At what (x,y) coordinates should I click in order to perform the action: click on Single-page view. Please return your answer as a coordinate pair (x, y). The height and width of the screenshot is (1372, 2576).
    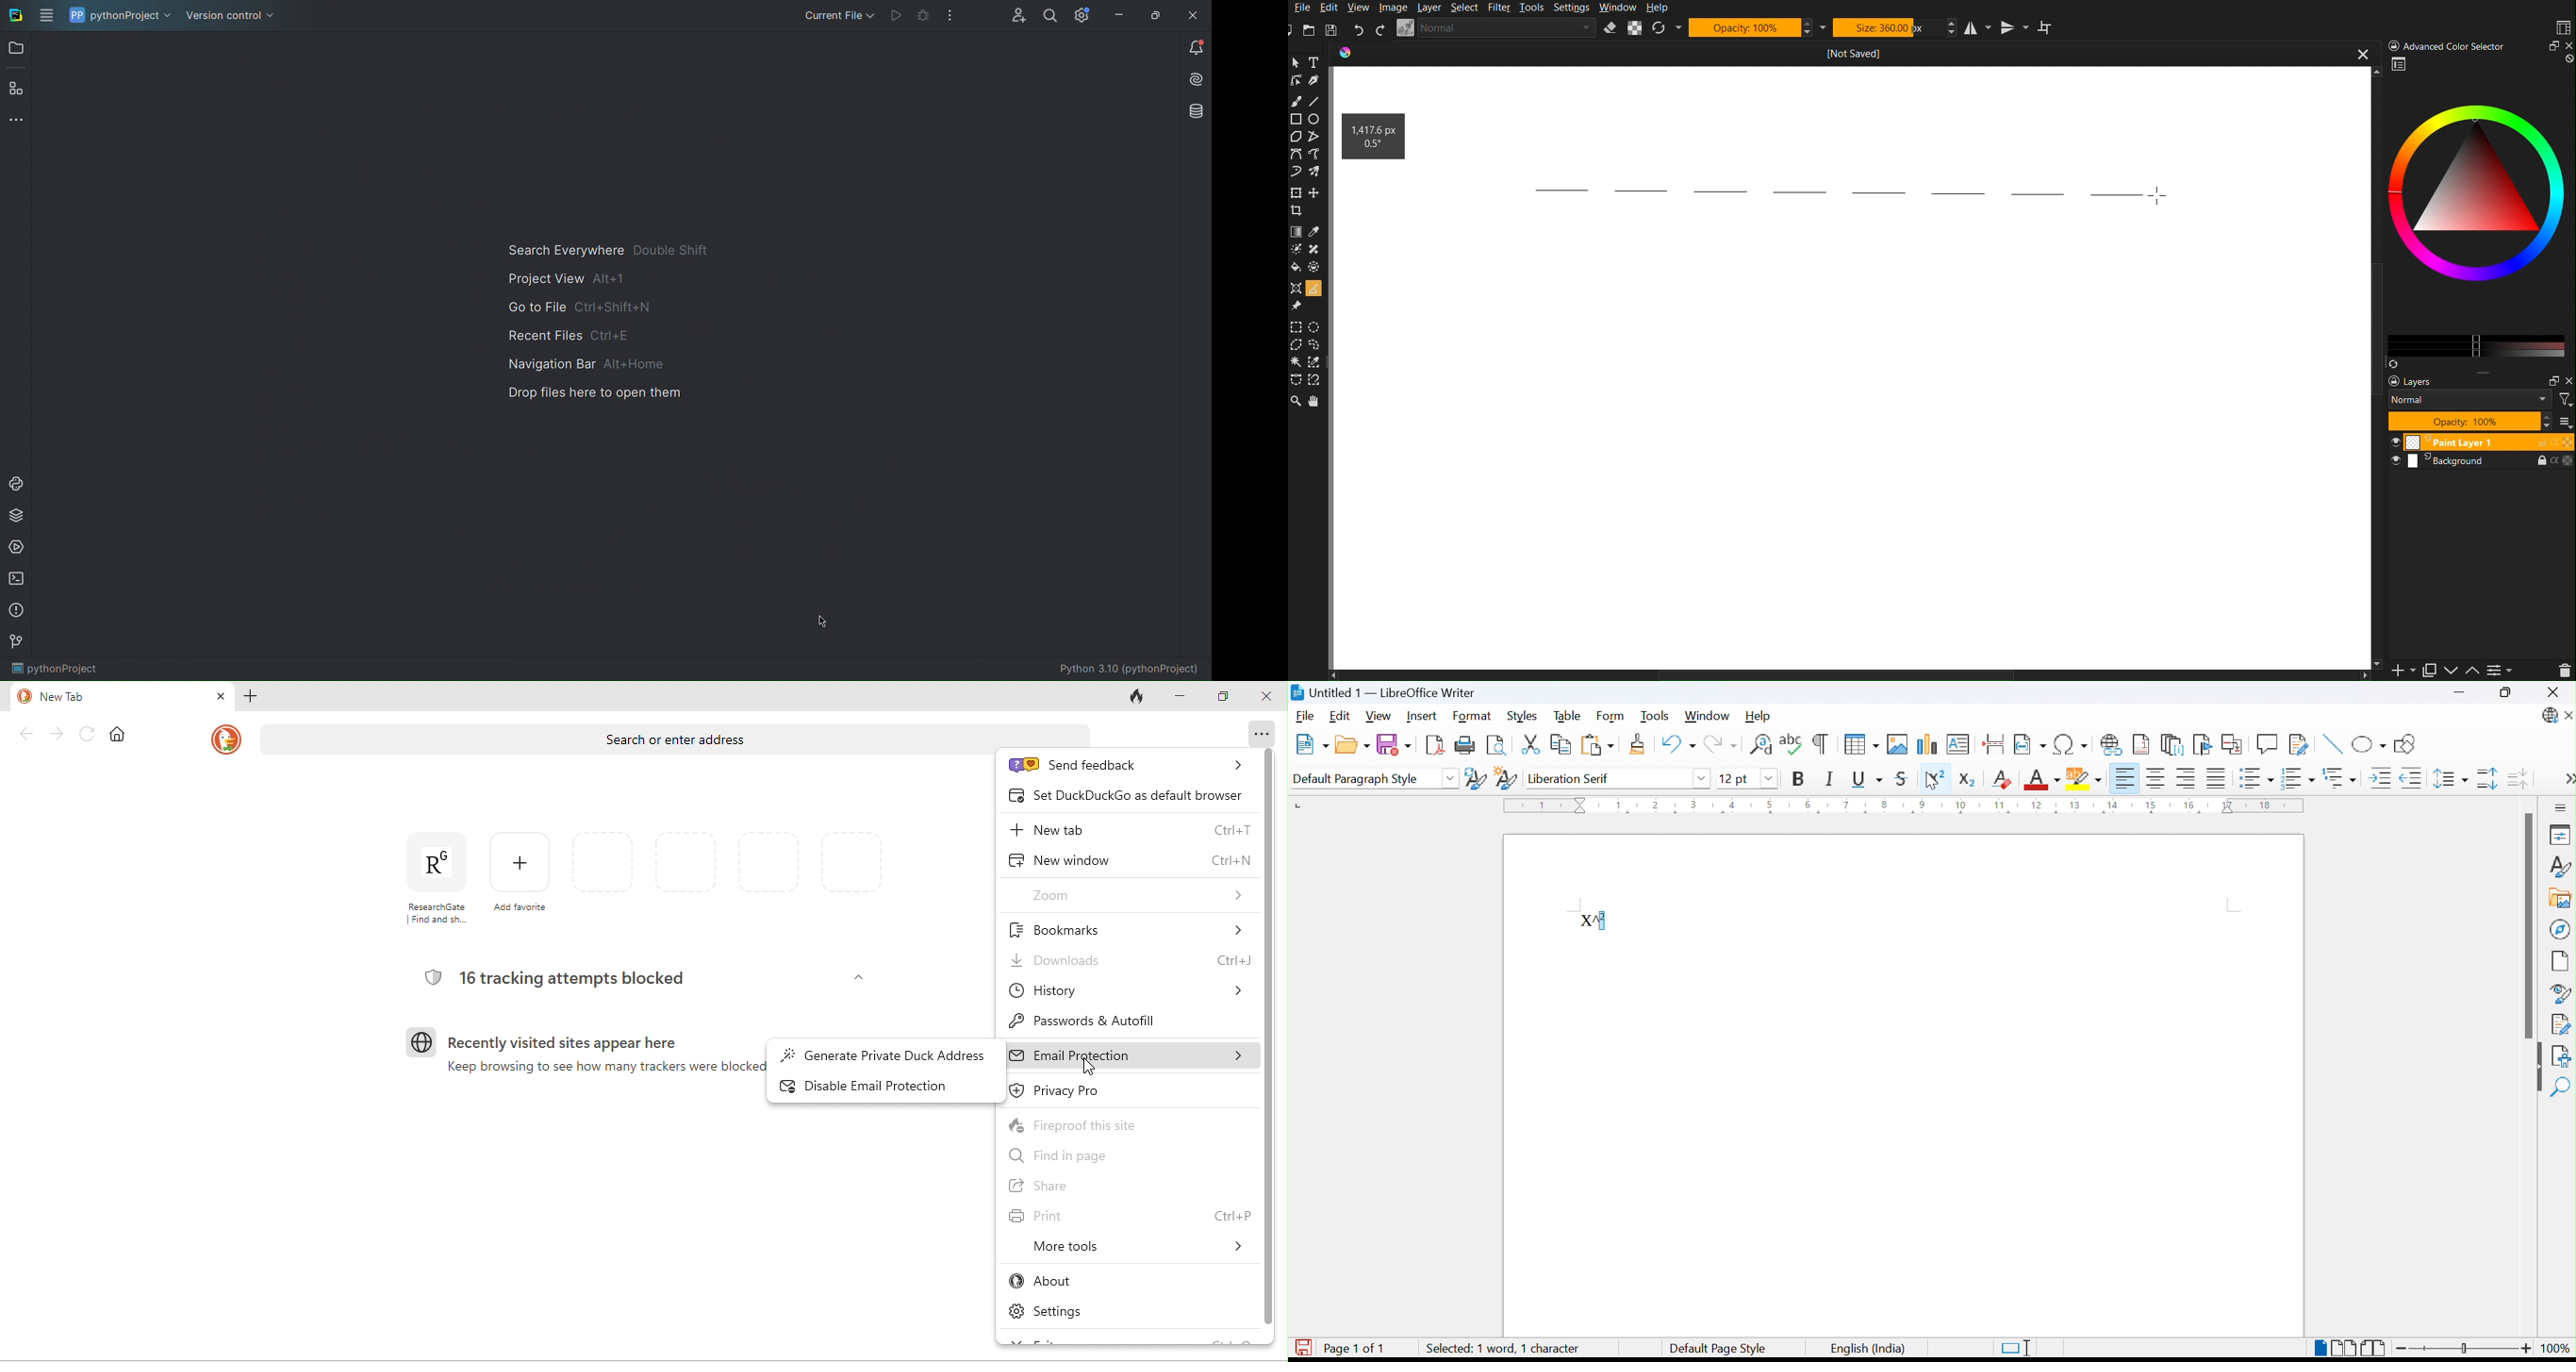
    Looking at the image, I should click on (2323, 1350).